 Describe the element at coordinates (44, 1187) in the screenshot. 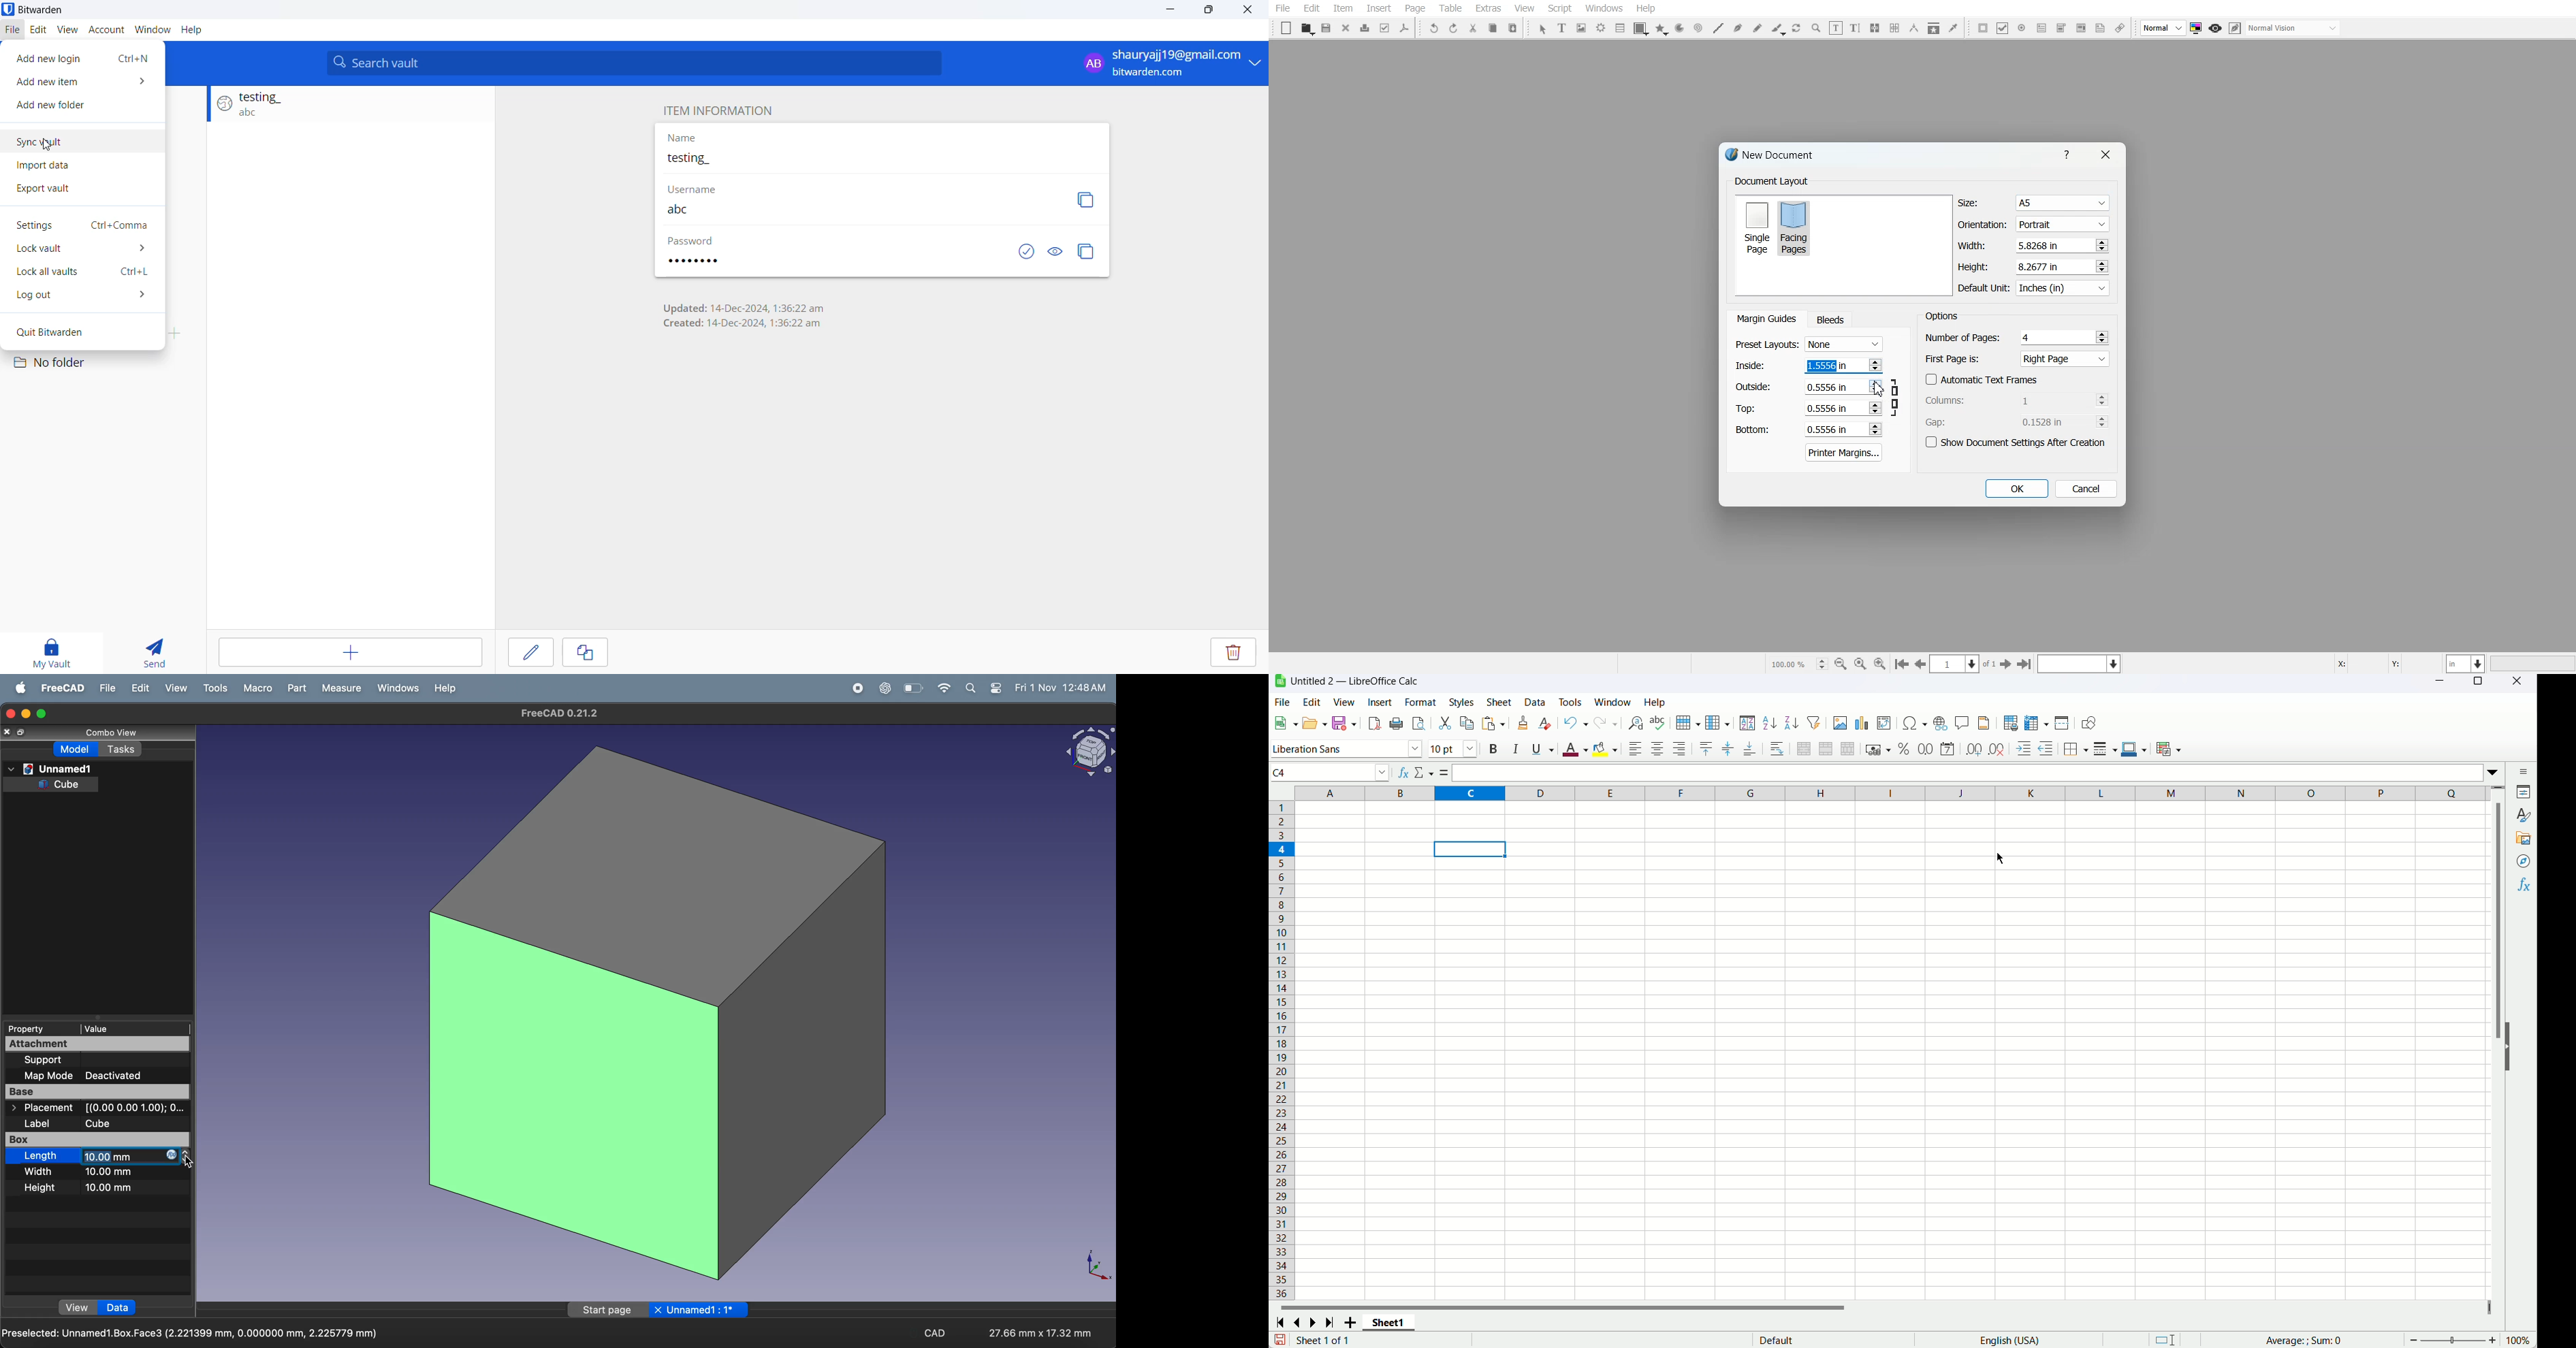

I see `height` at that location.